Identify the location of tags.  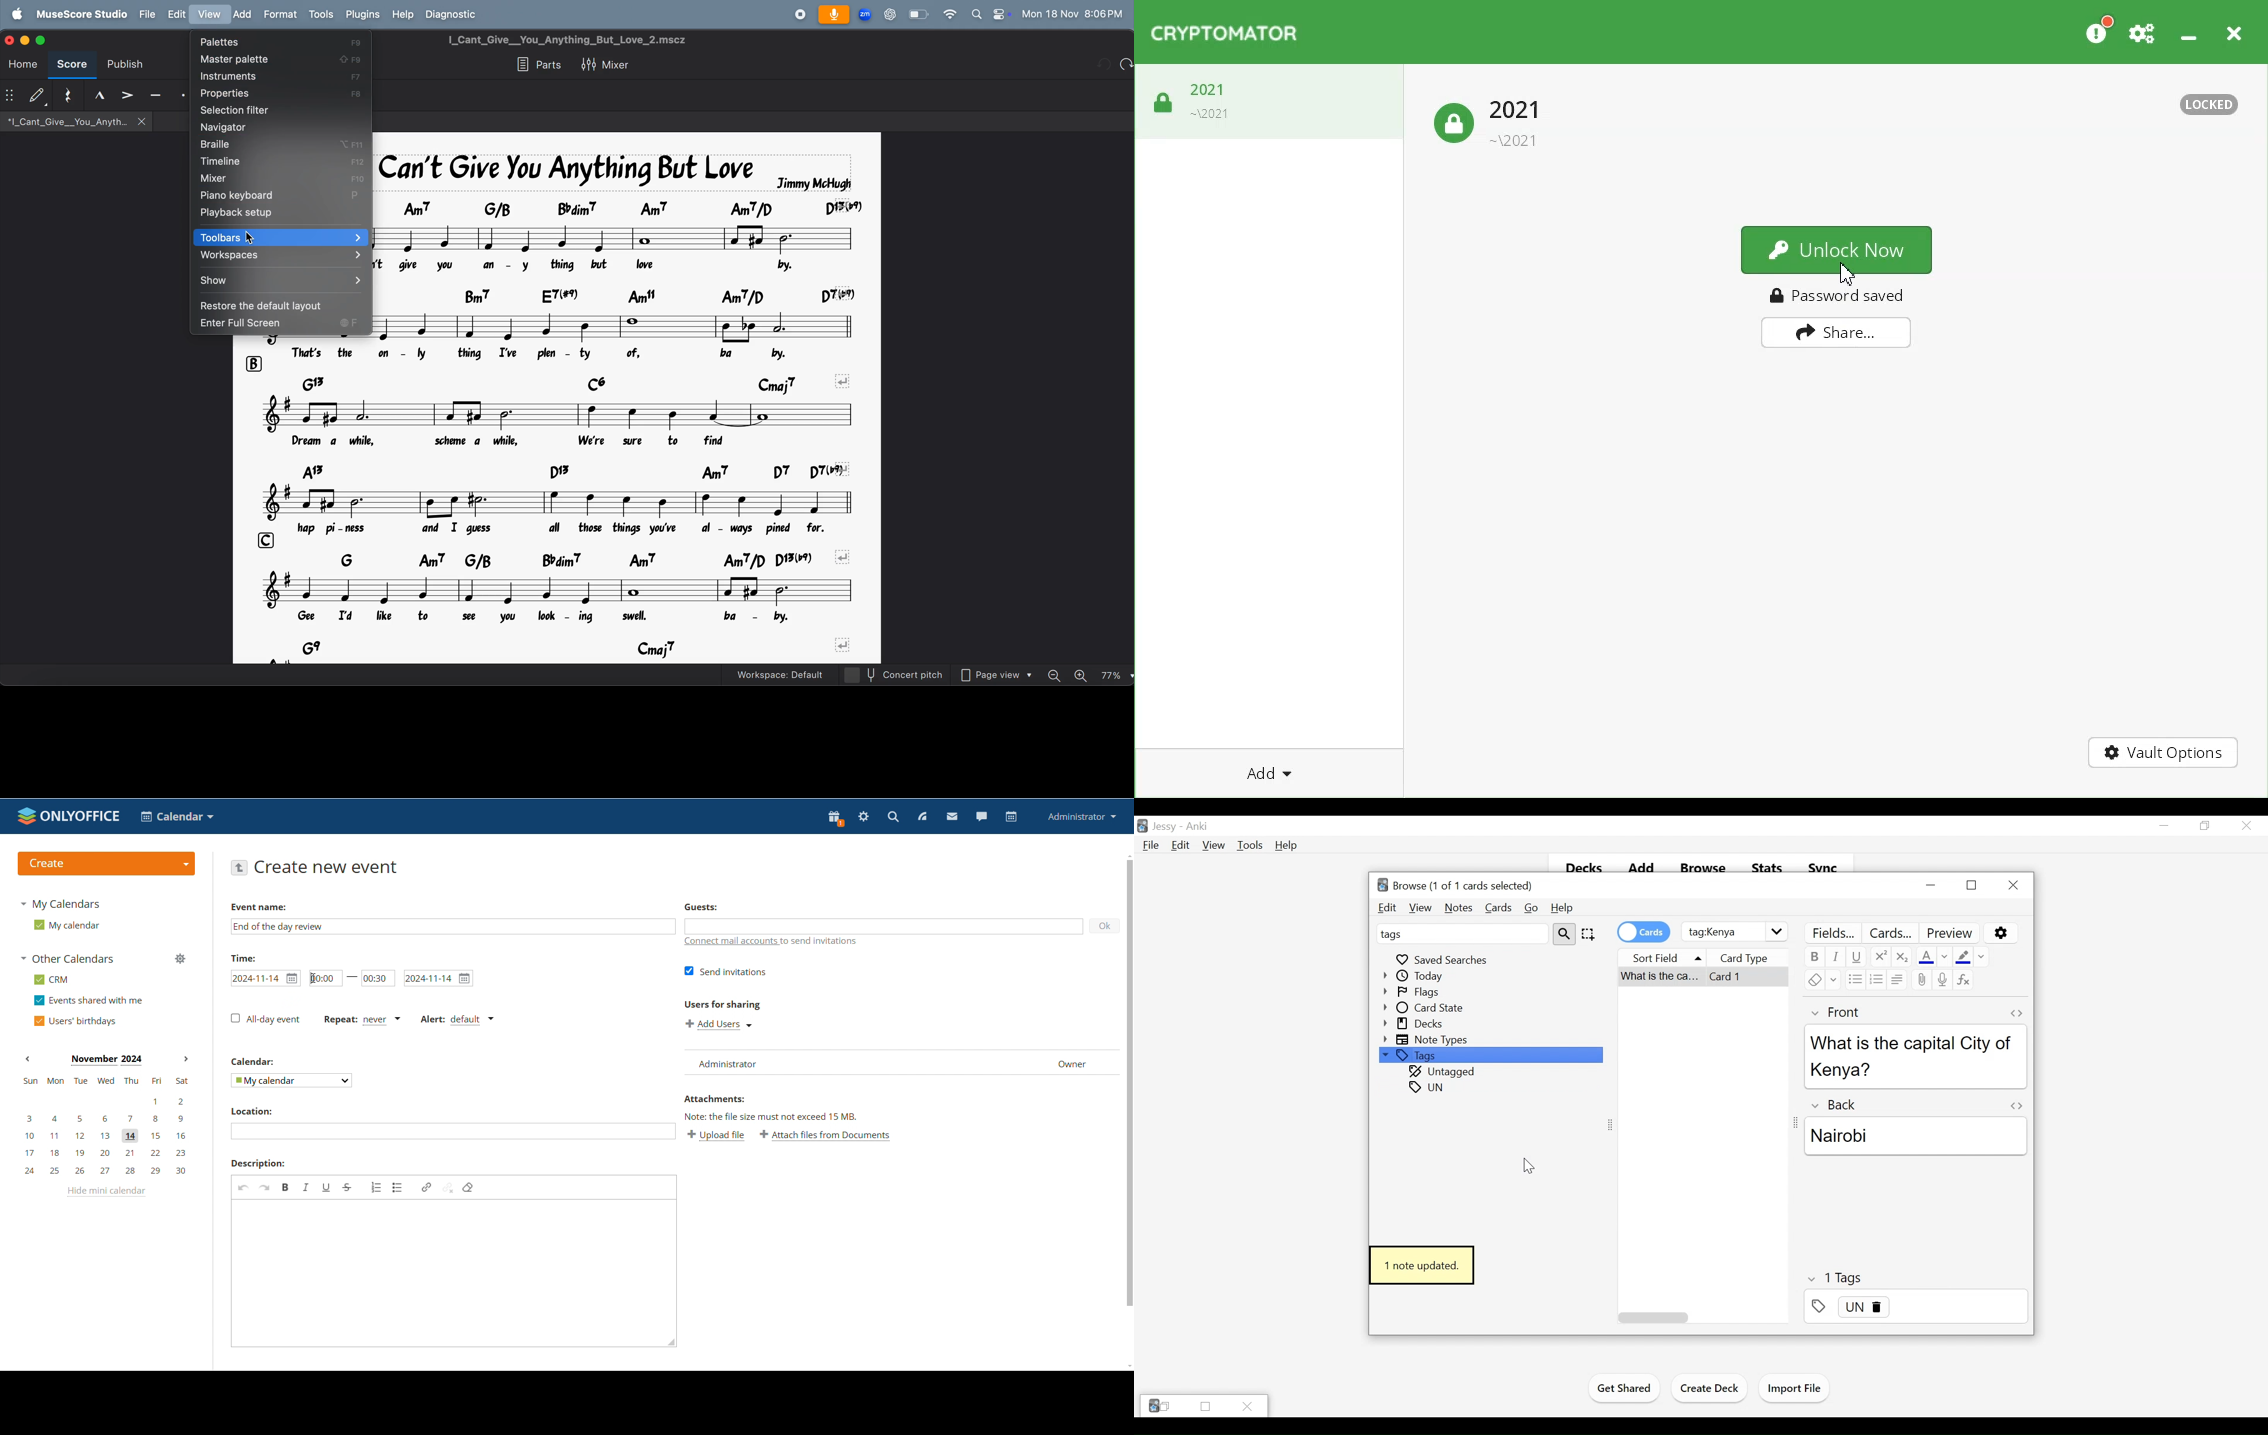
(1834, 1280).